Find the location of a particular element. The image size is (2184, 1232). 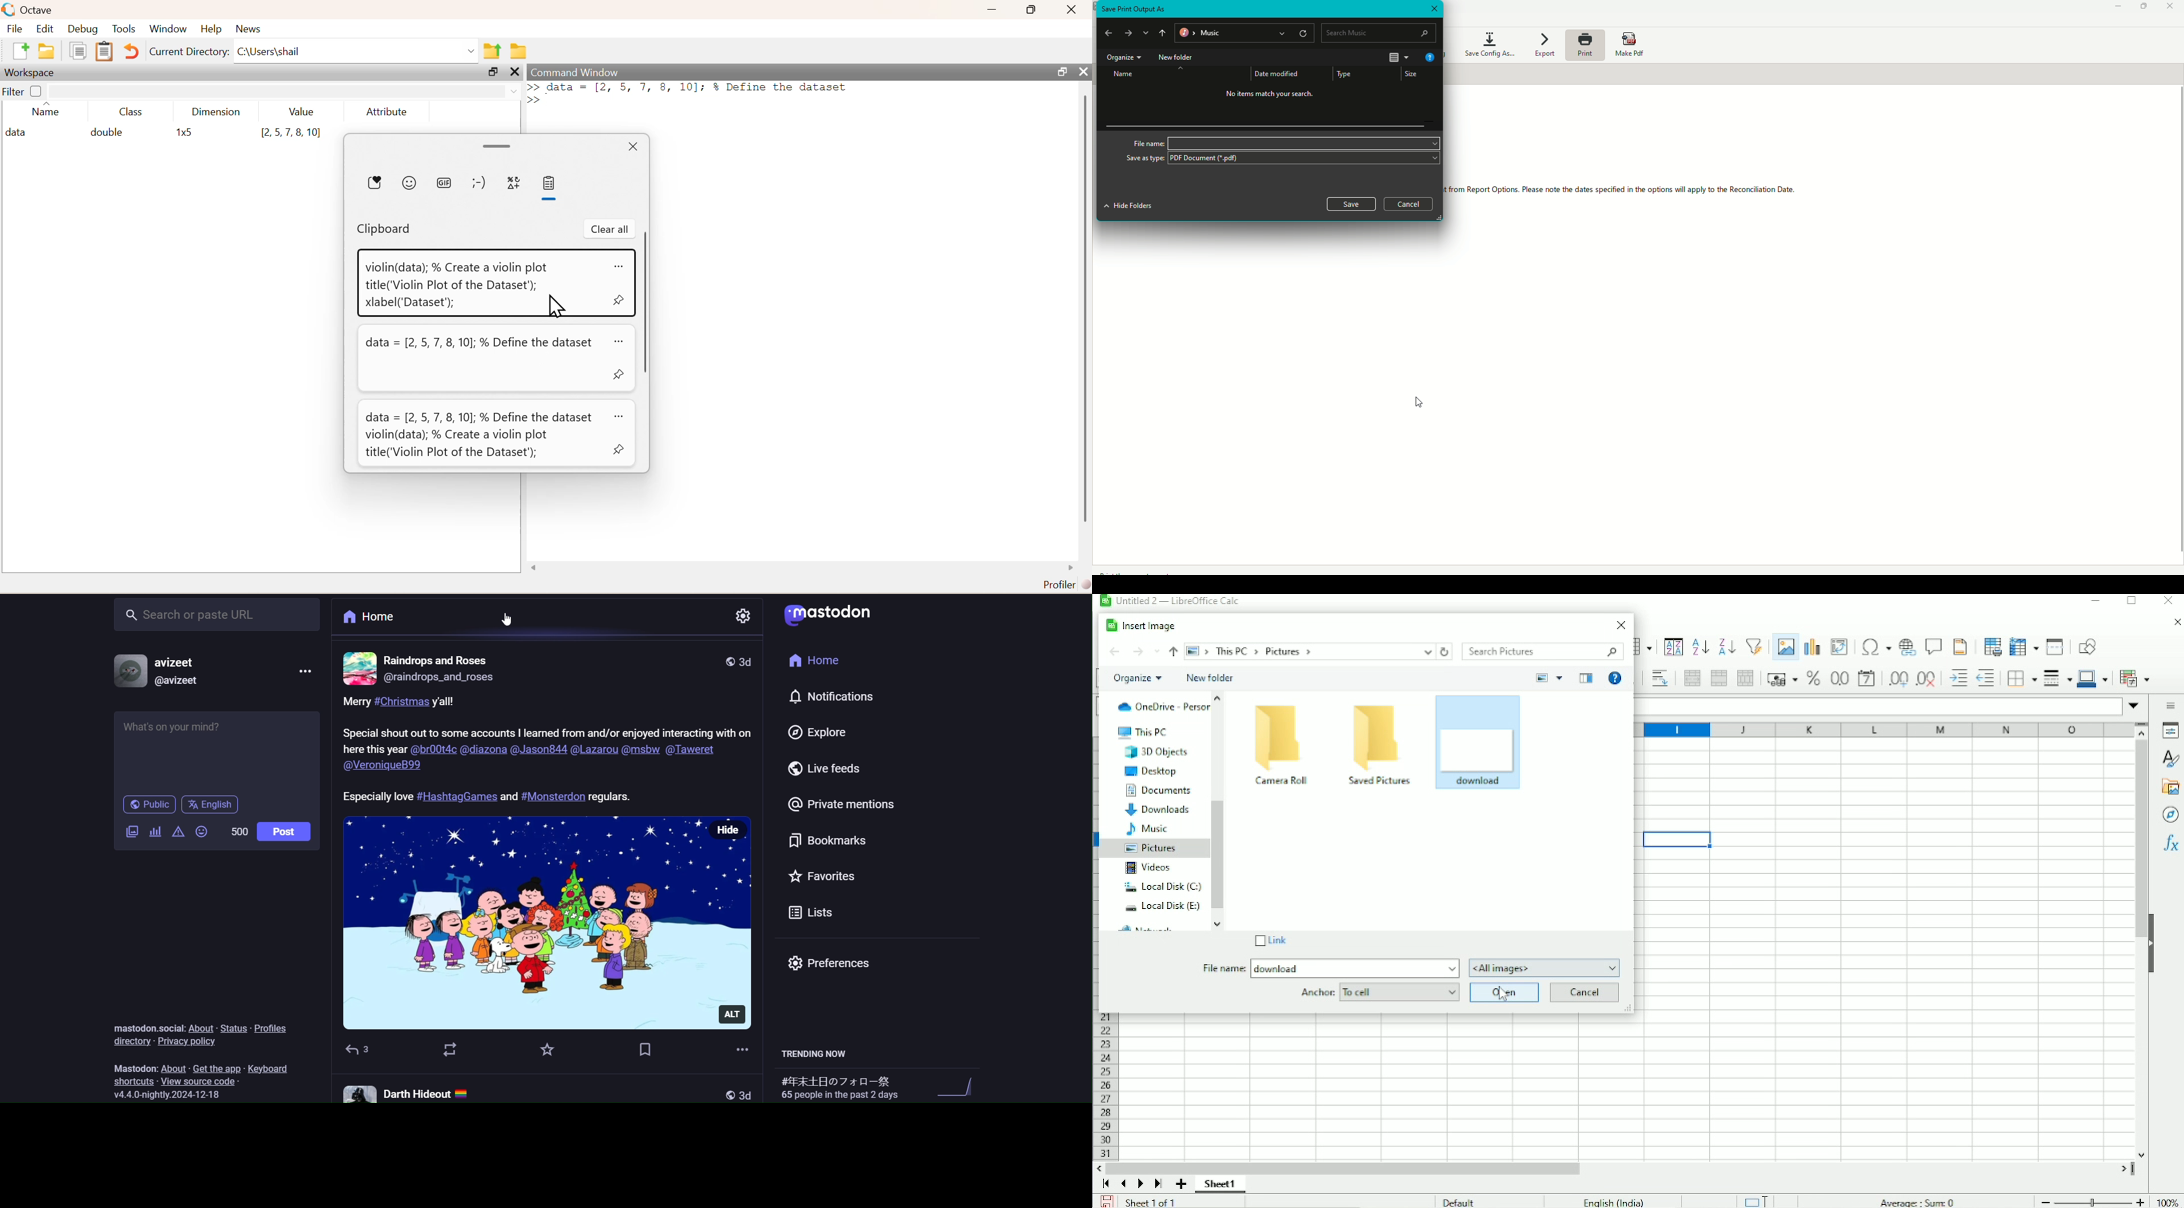

class is located at coordinates (132, 113).